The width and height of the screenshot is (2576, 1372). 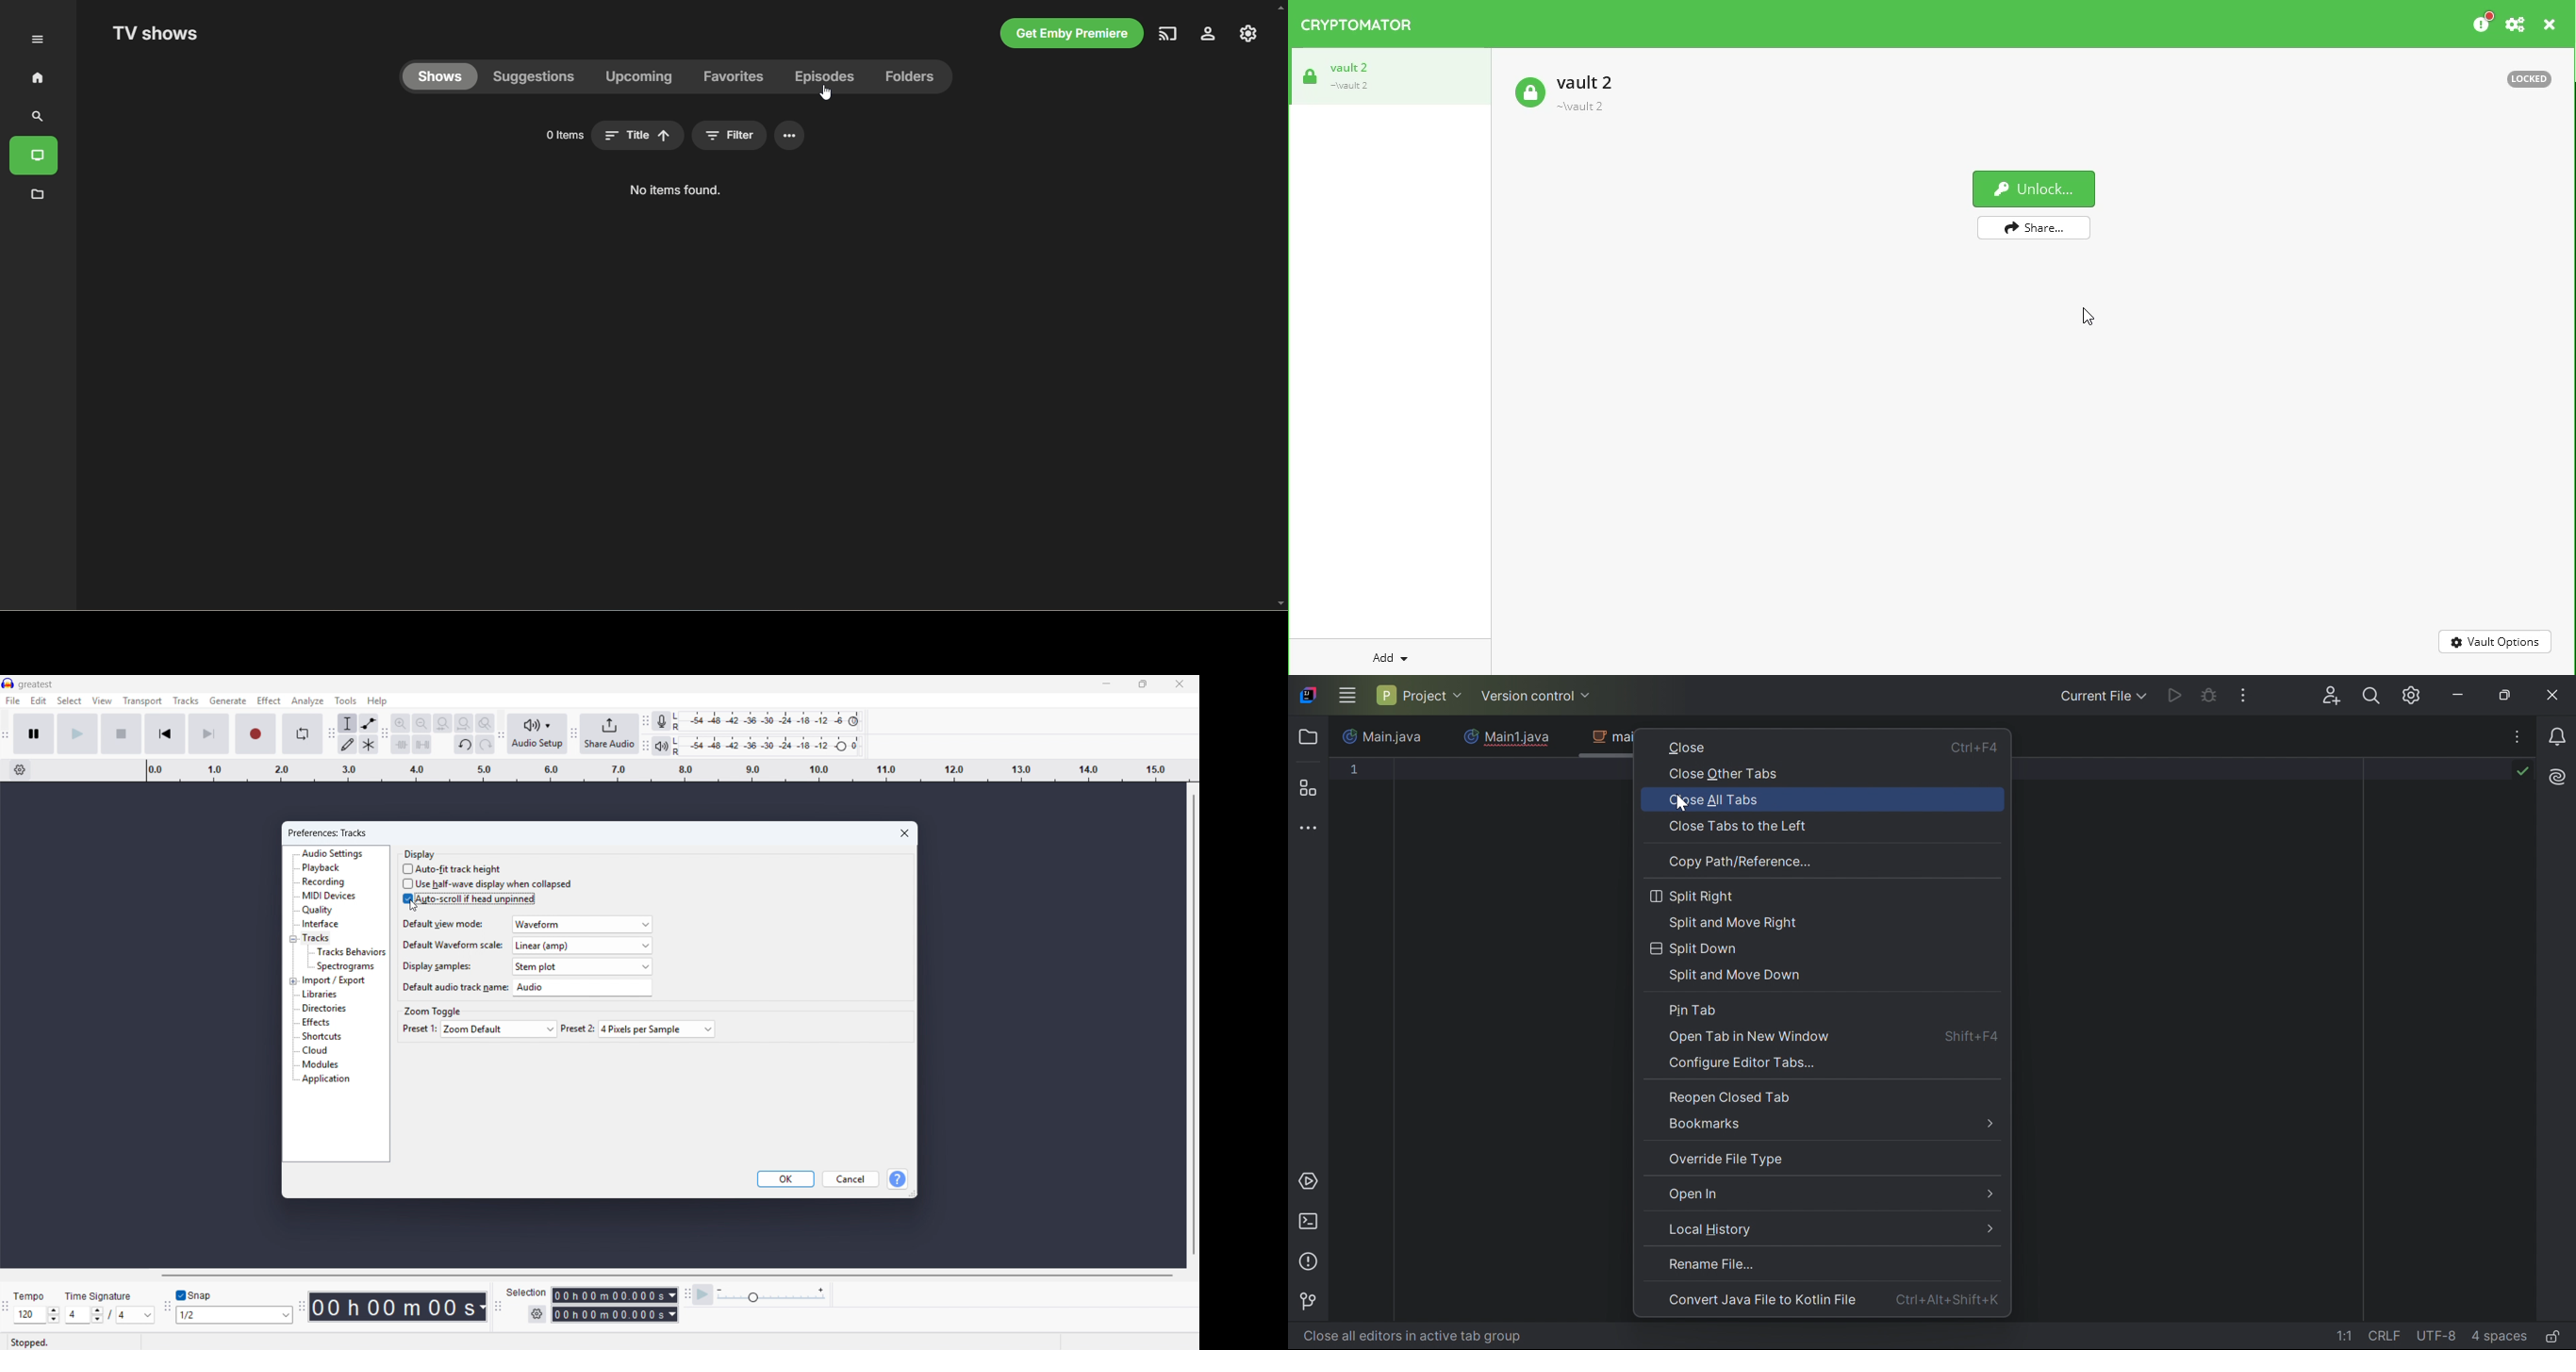 I want to click on Version control, so click(x=1536, y=696).